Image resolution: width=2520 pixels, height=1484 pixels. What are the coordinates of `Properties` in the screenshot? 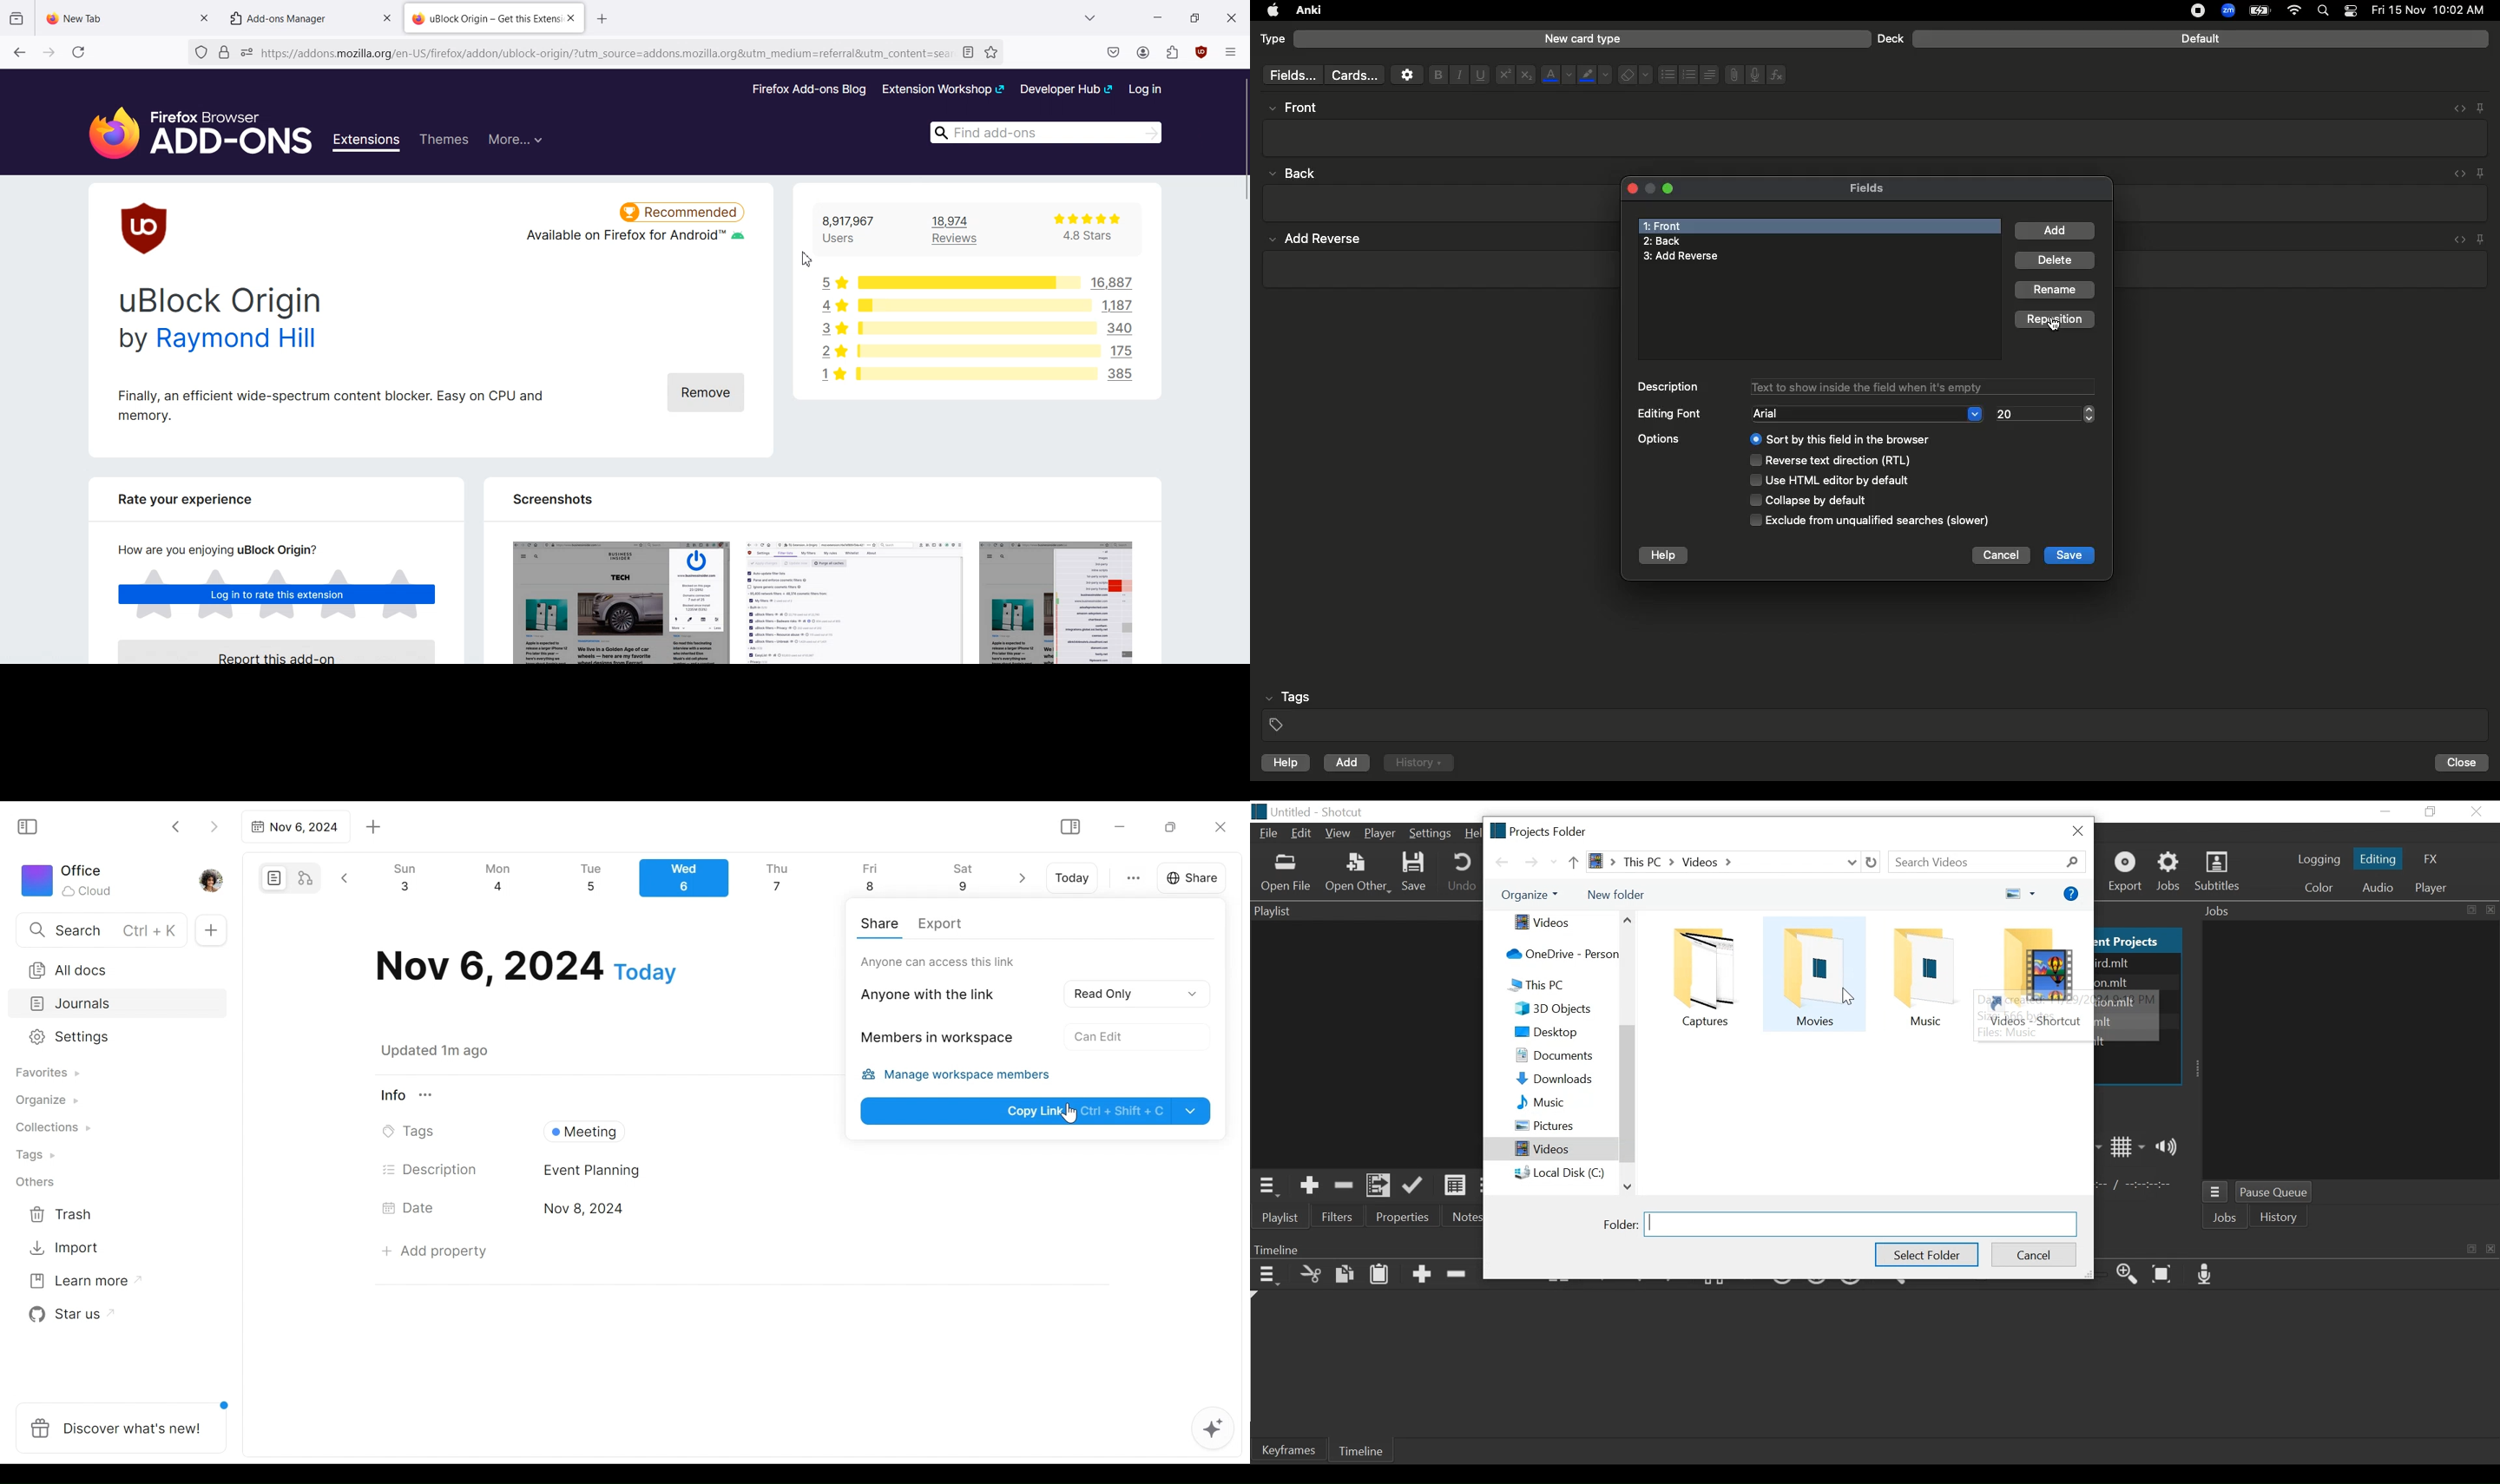 It's located at (1404, 1216).